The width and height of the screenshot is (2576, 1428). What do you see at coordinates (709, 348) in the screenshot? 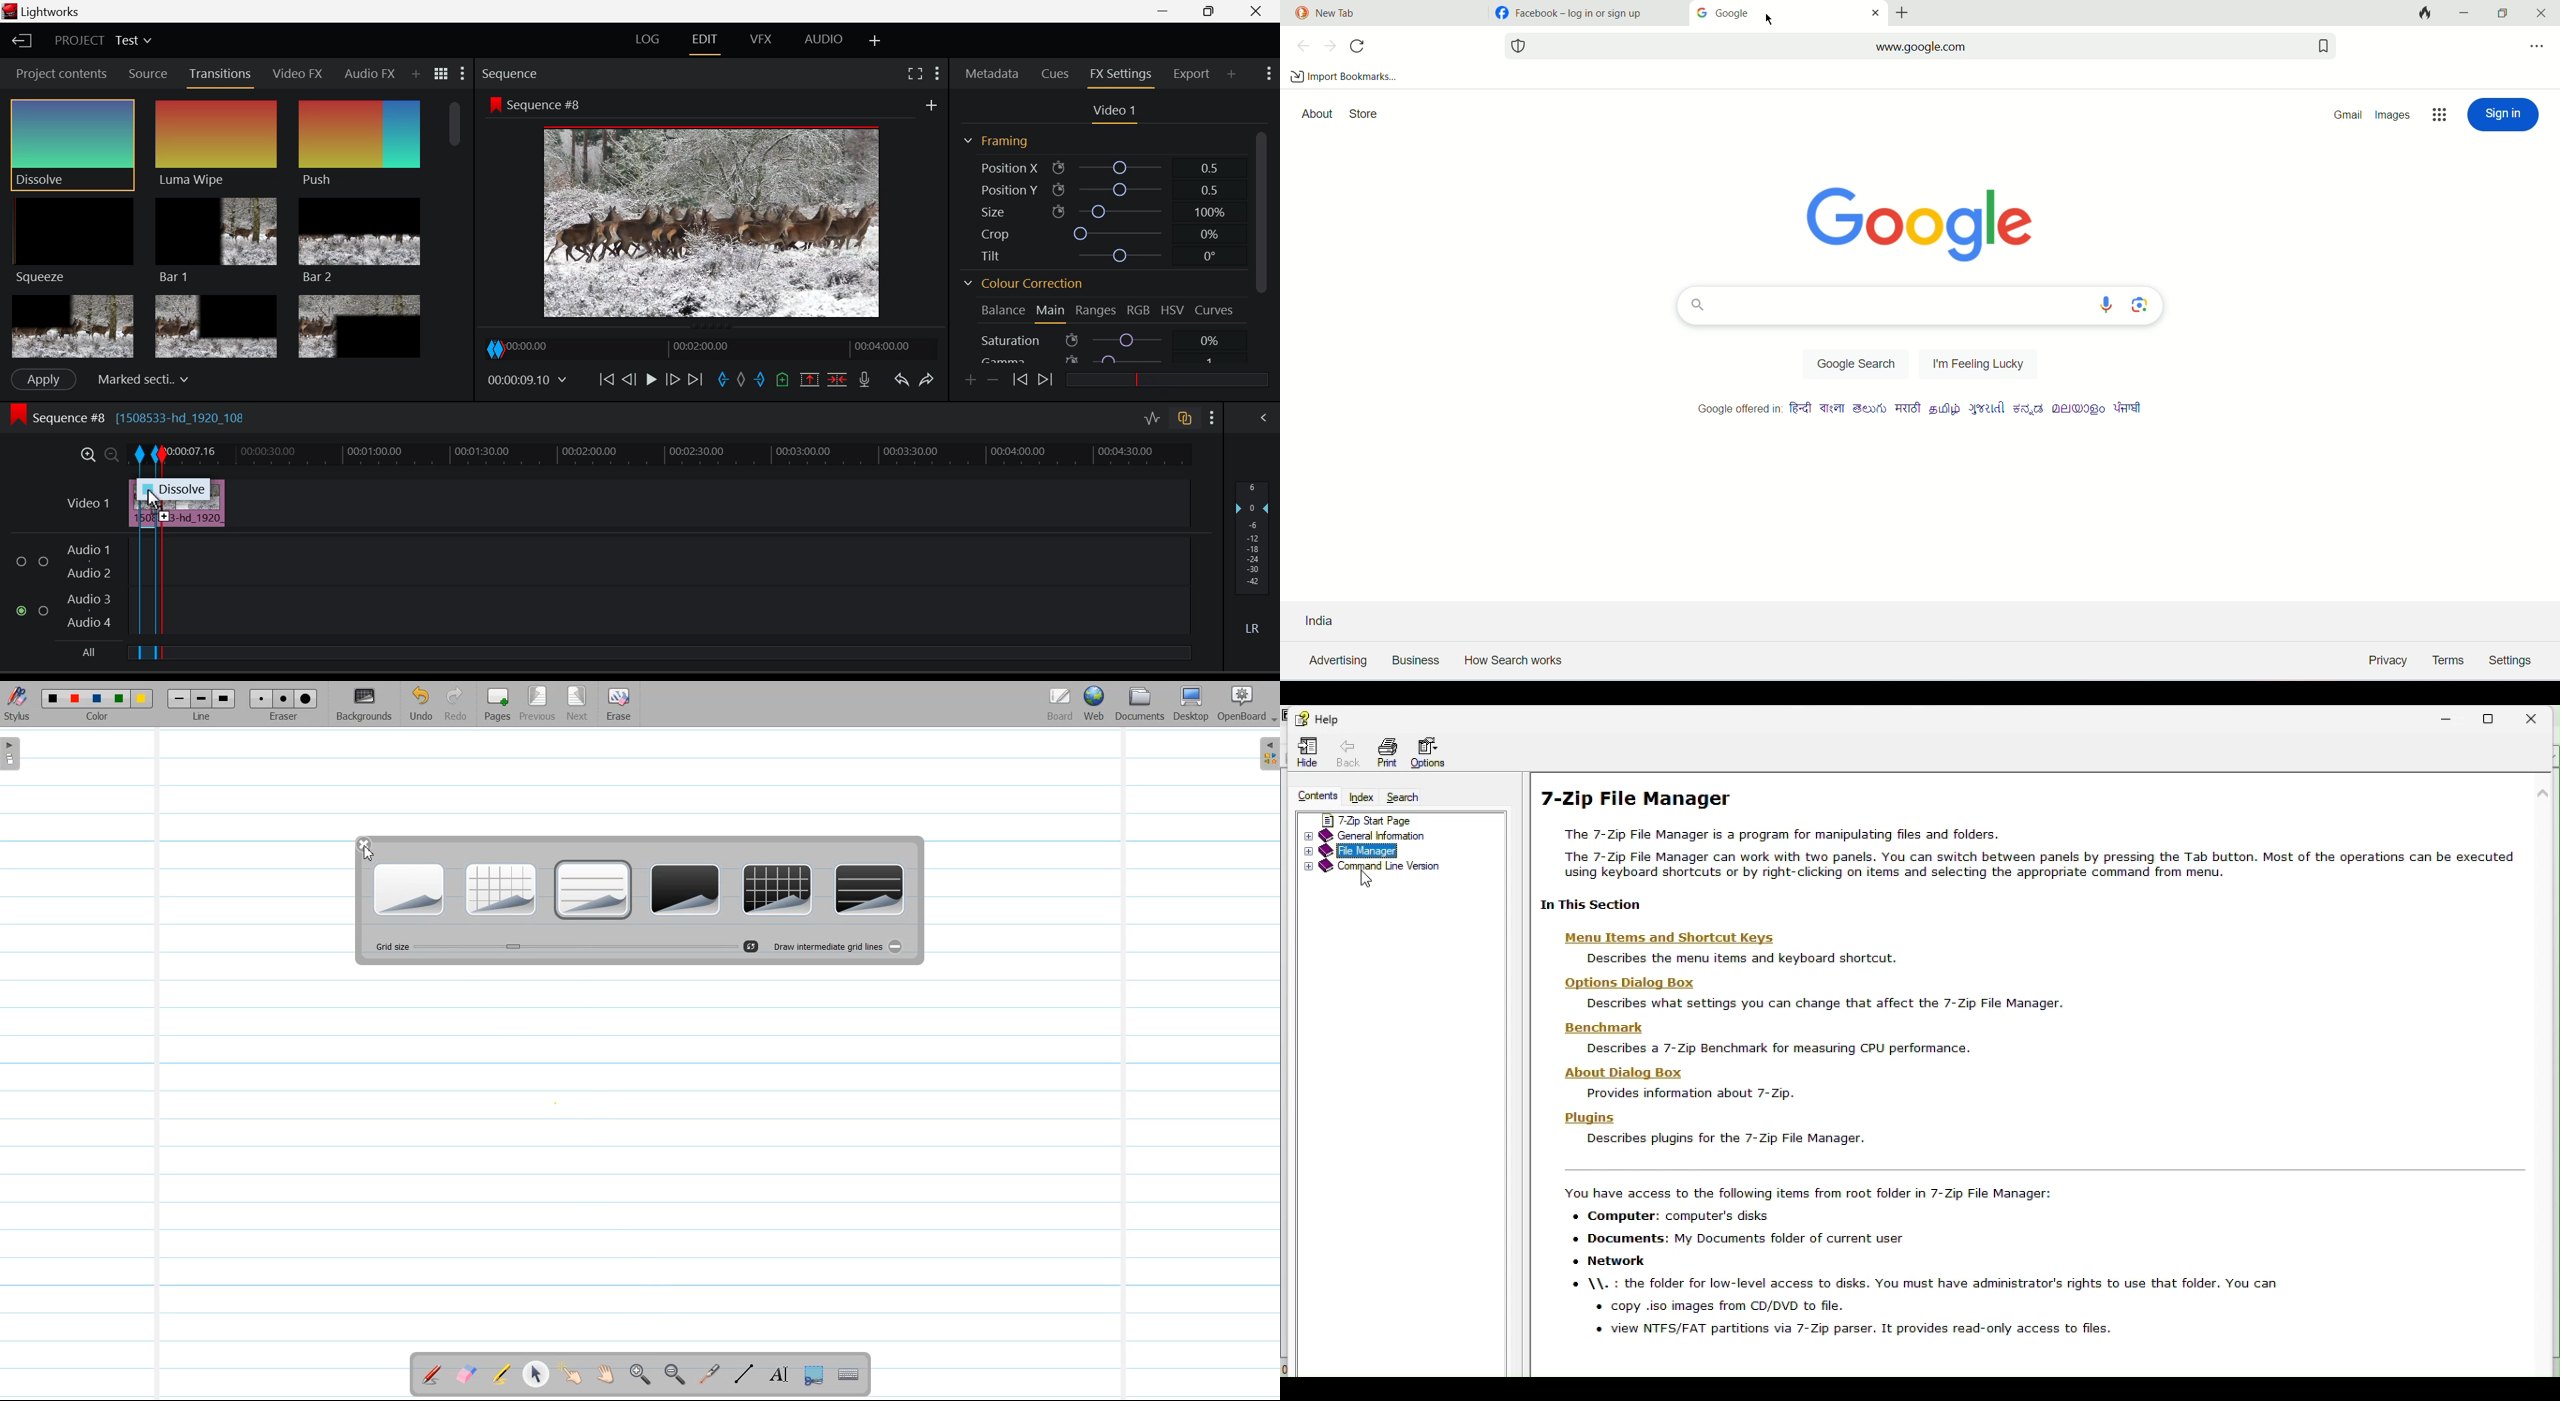
I see `Project Timeline Navigator` at bounding box center [709, 348].